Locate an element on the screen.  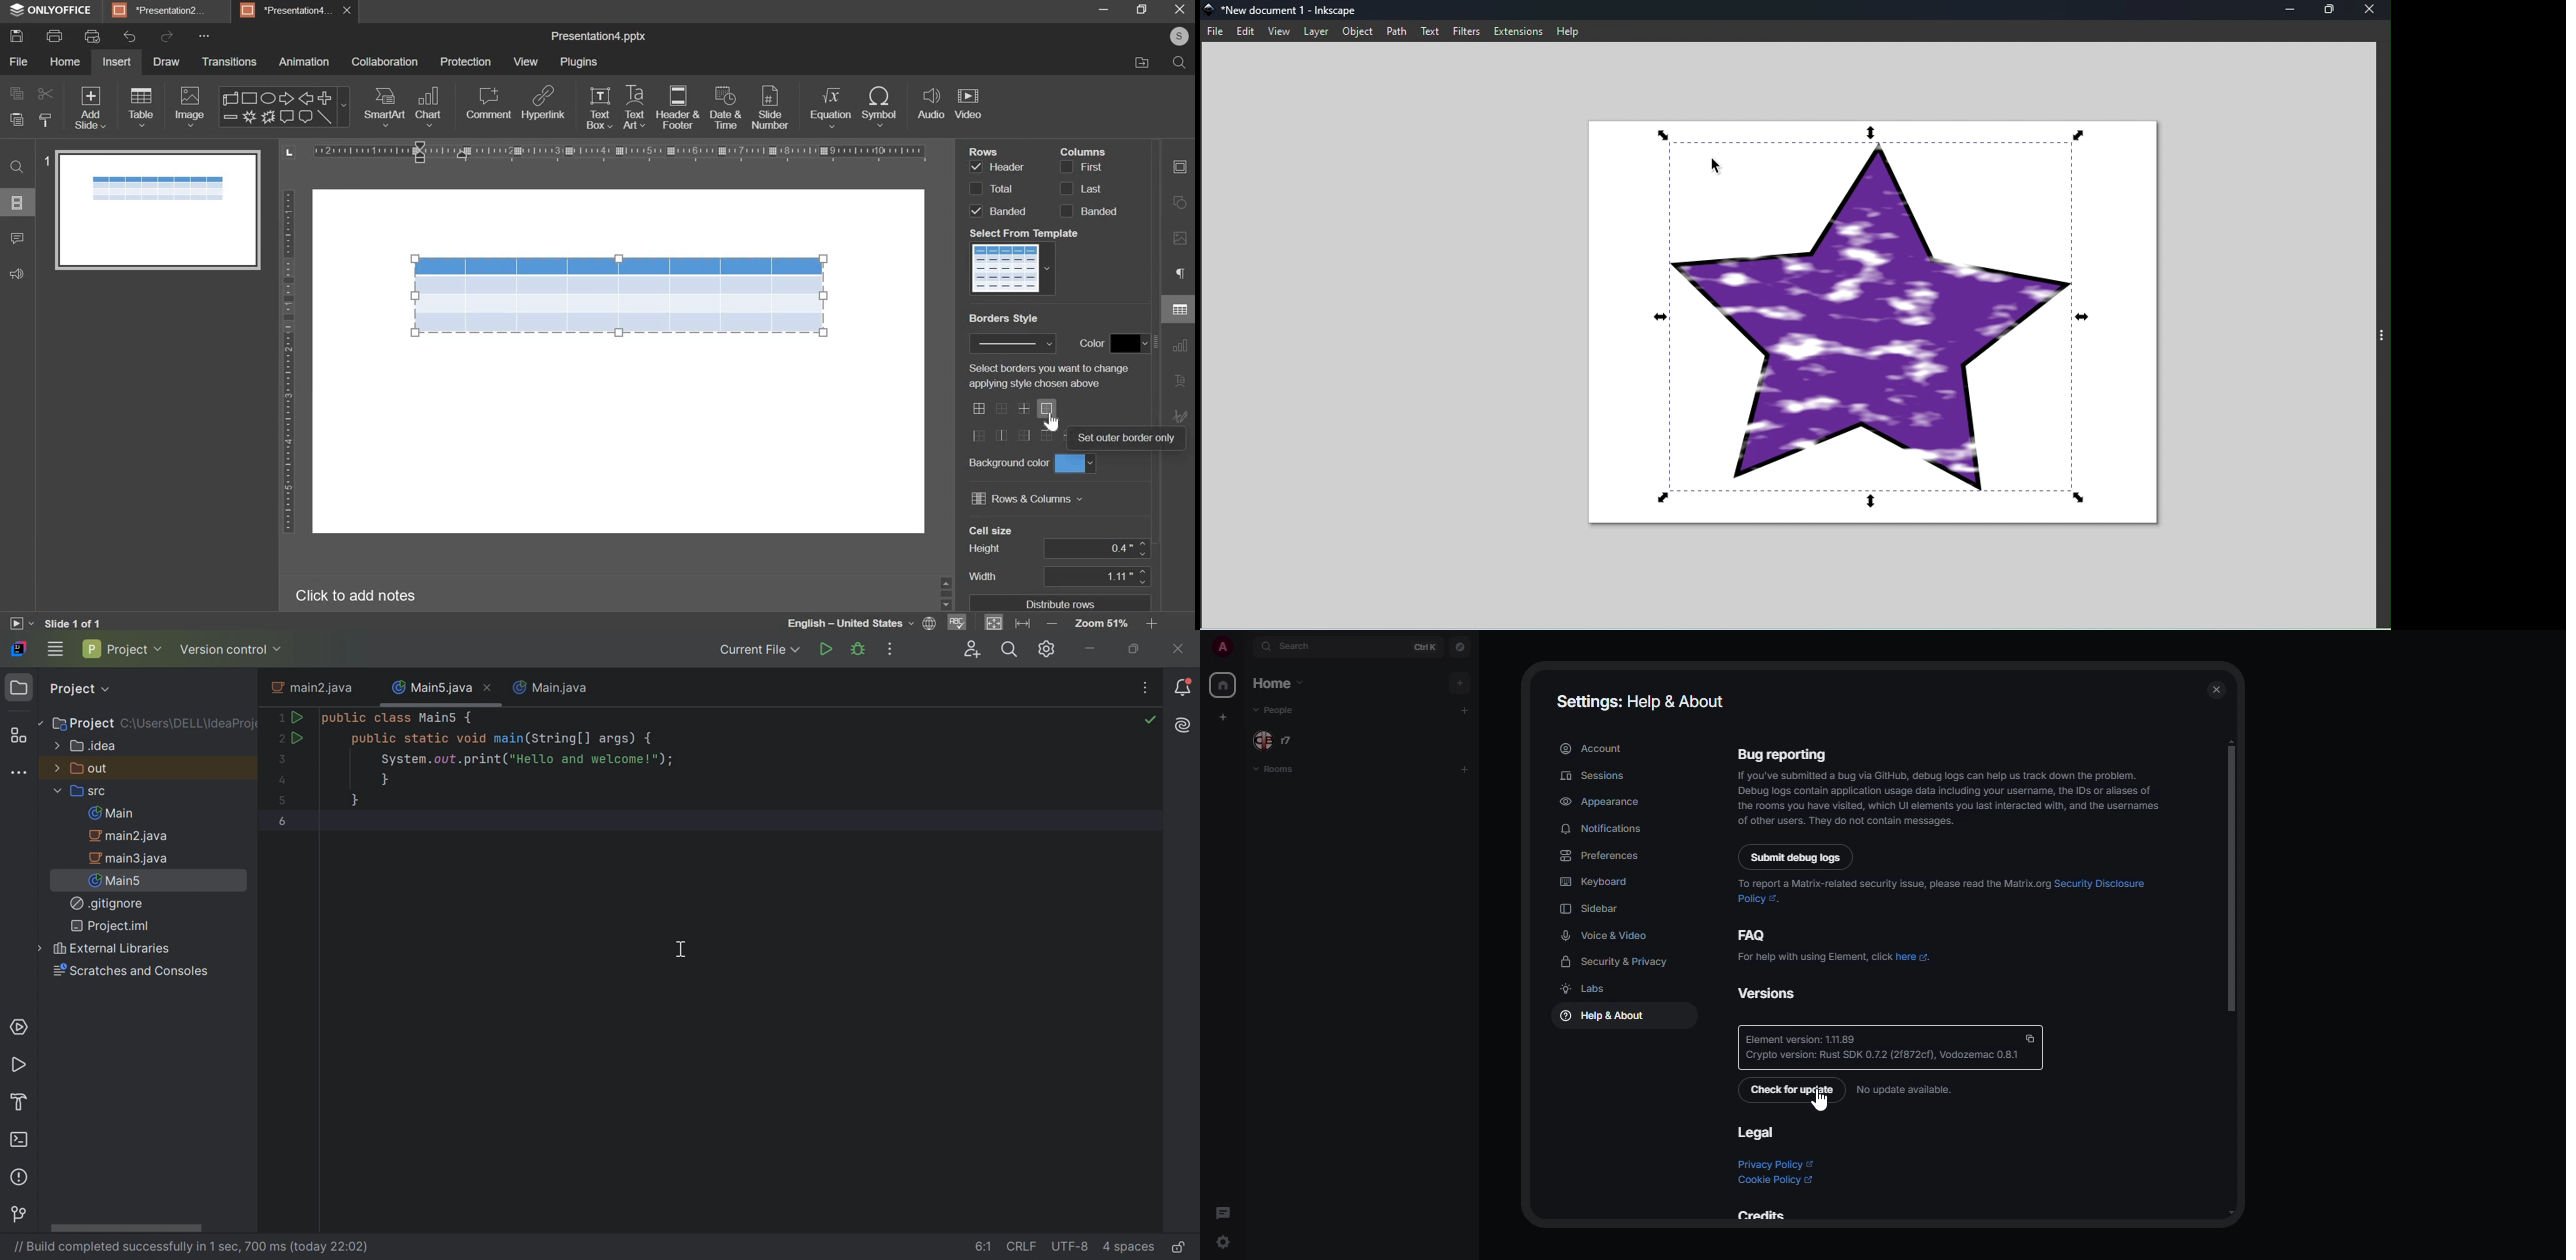
preferences is located at coordinates (1601, 856).